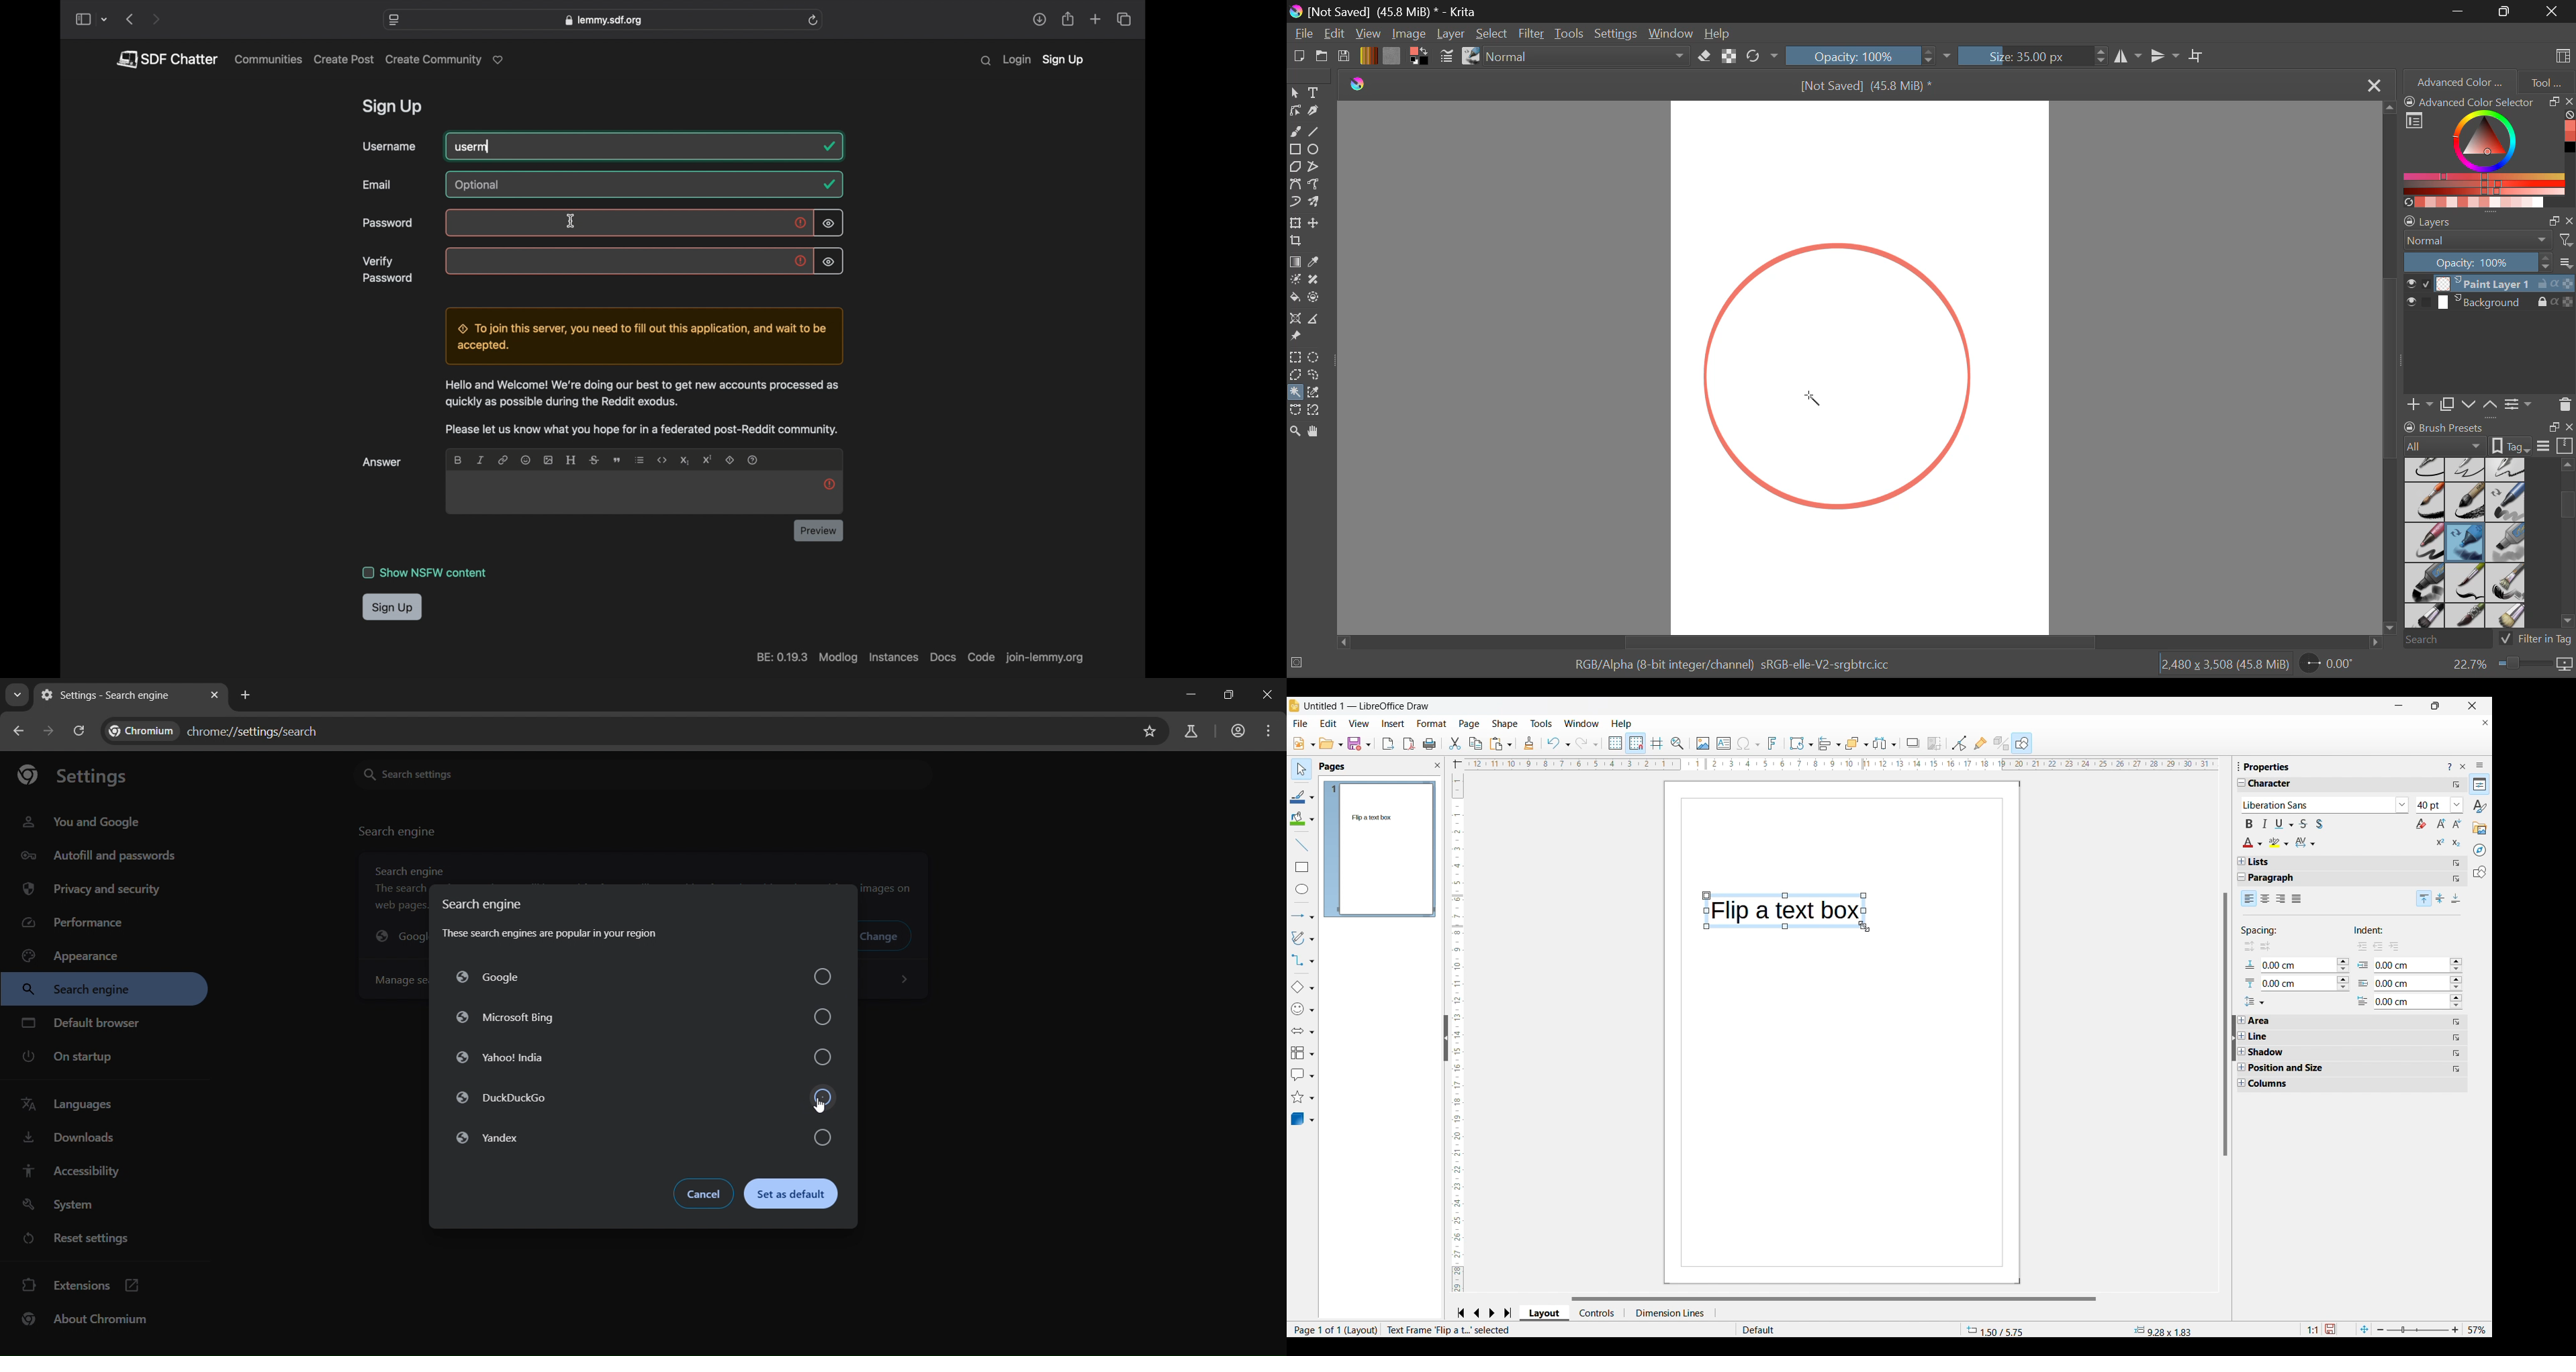 The image size is (2576, 1372). Describe the element at coordinates (1773, 743) in the screenshot. I see `Insert fontwork text` at that location.